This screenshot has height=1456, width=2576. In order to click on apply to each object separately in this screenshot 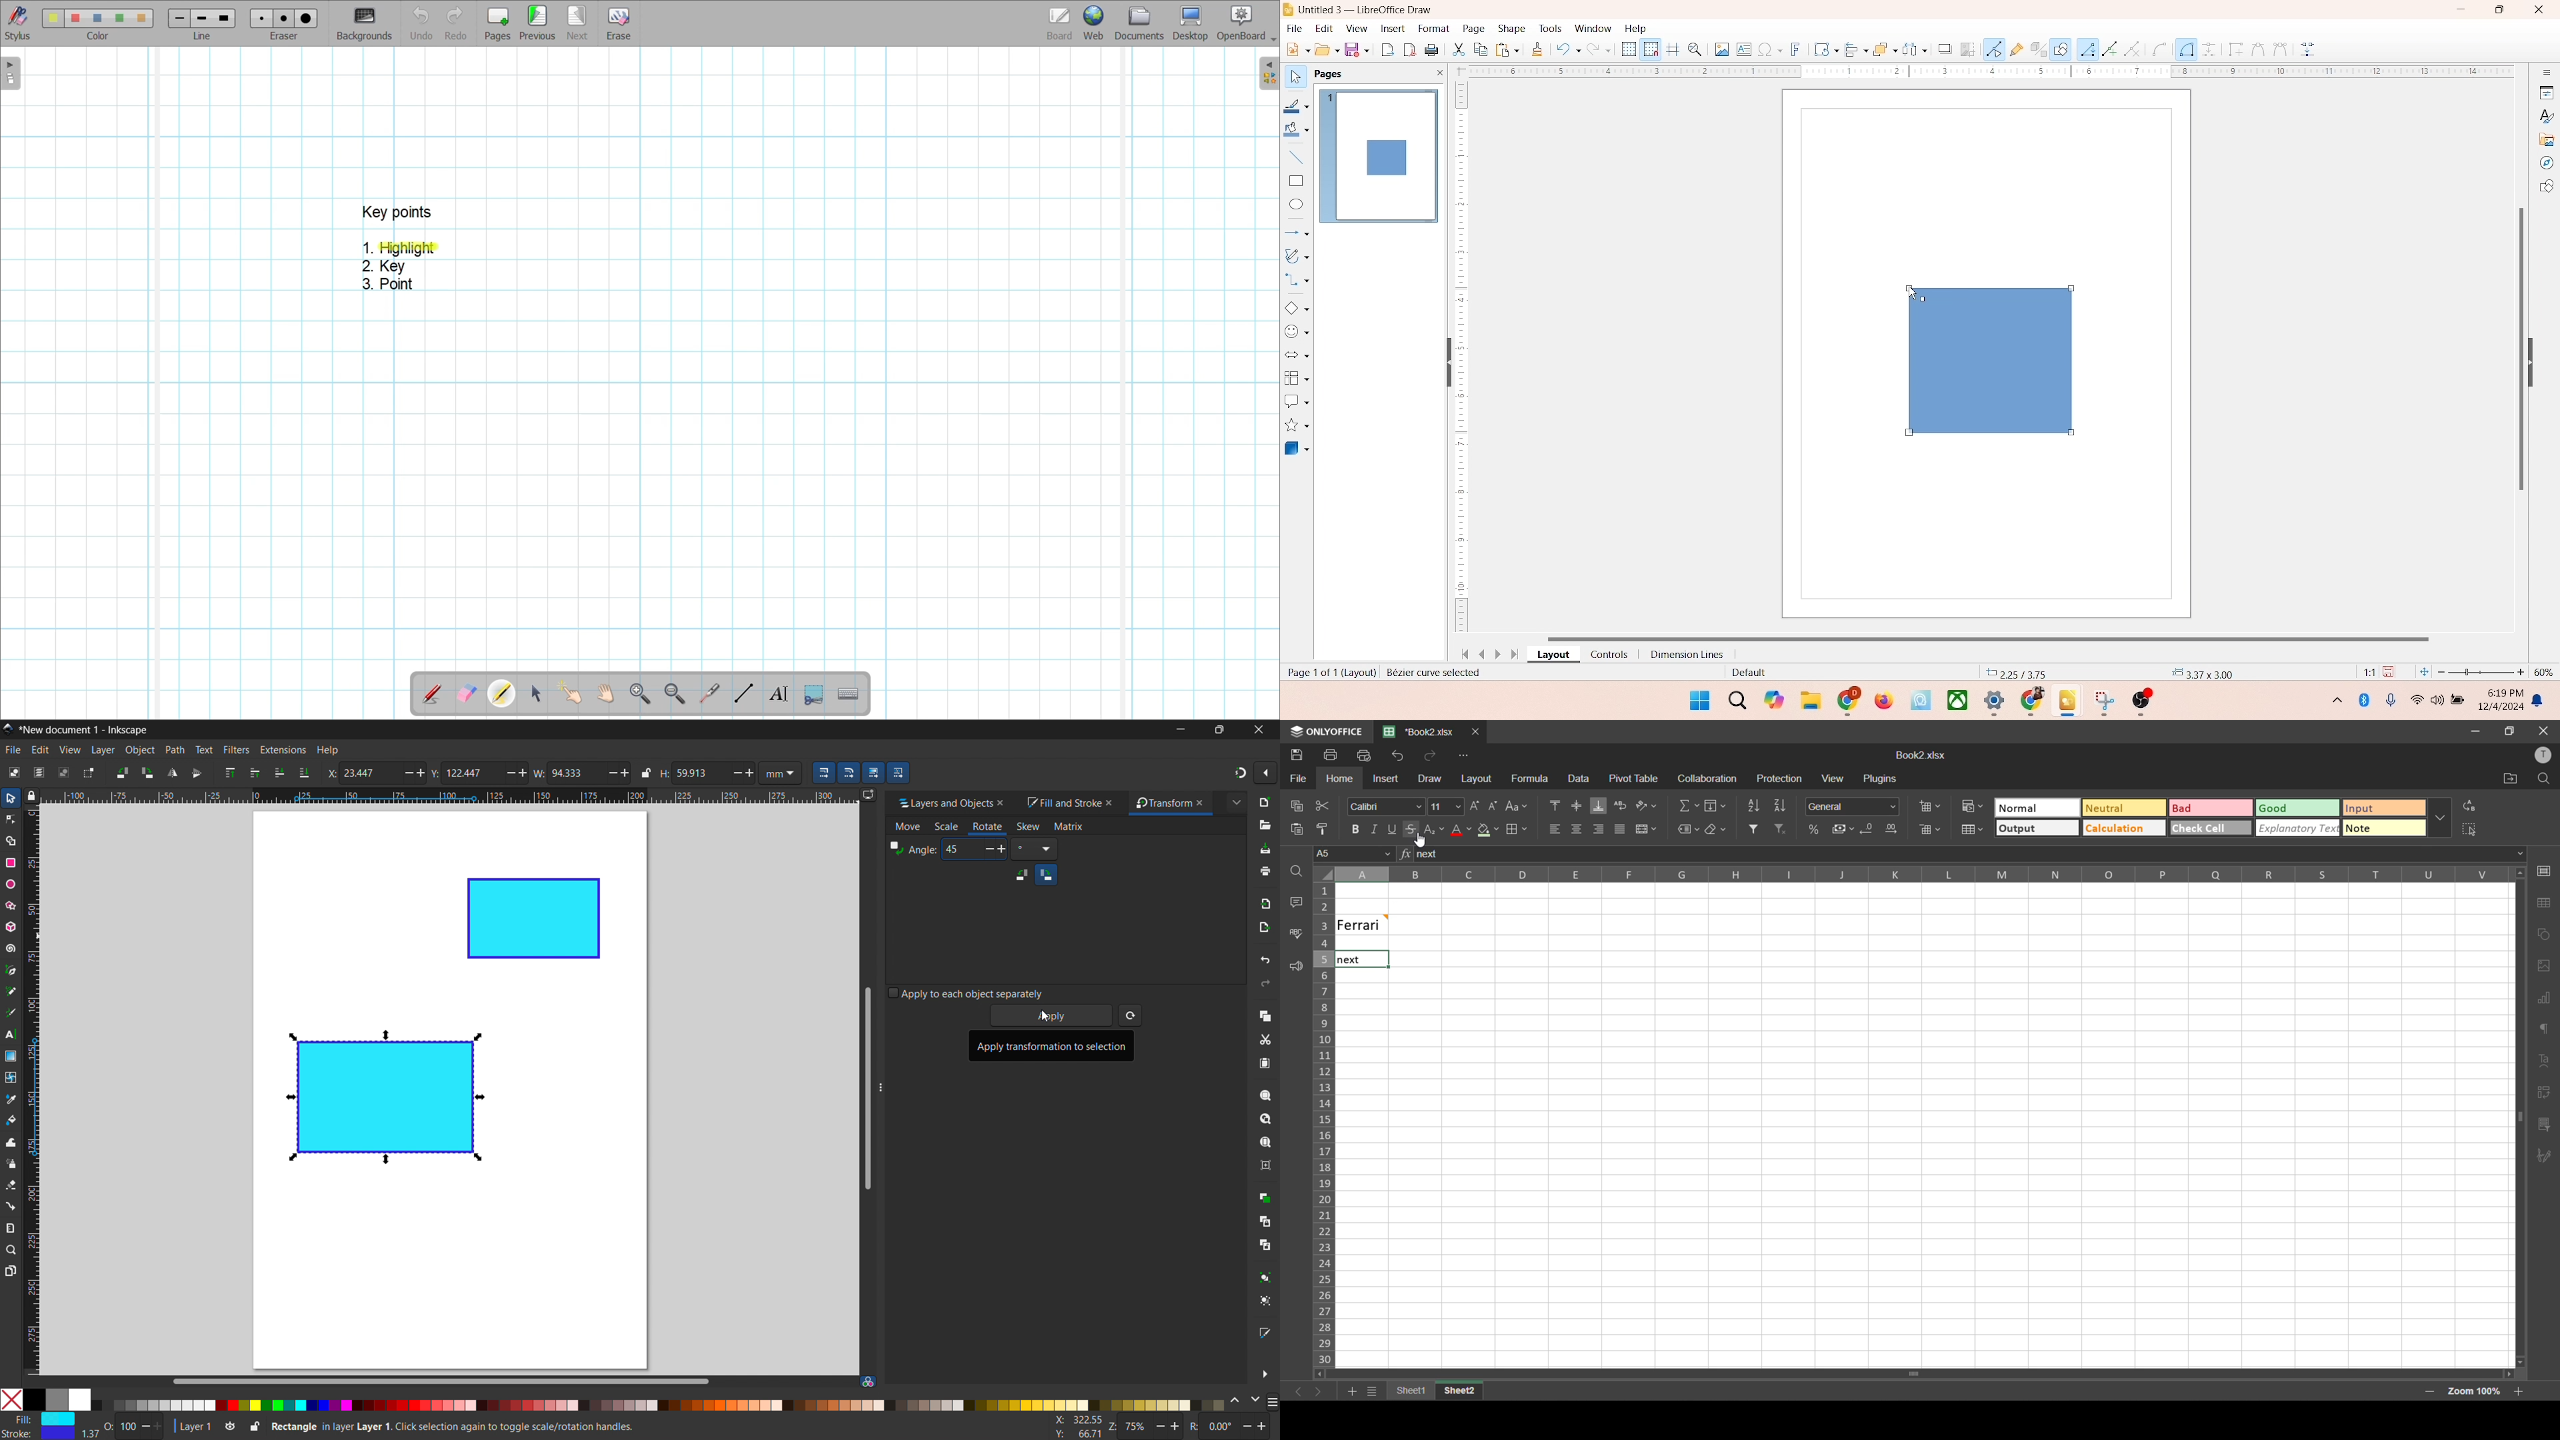, I will do `click(966, 993)`.